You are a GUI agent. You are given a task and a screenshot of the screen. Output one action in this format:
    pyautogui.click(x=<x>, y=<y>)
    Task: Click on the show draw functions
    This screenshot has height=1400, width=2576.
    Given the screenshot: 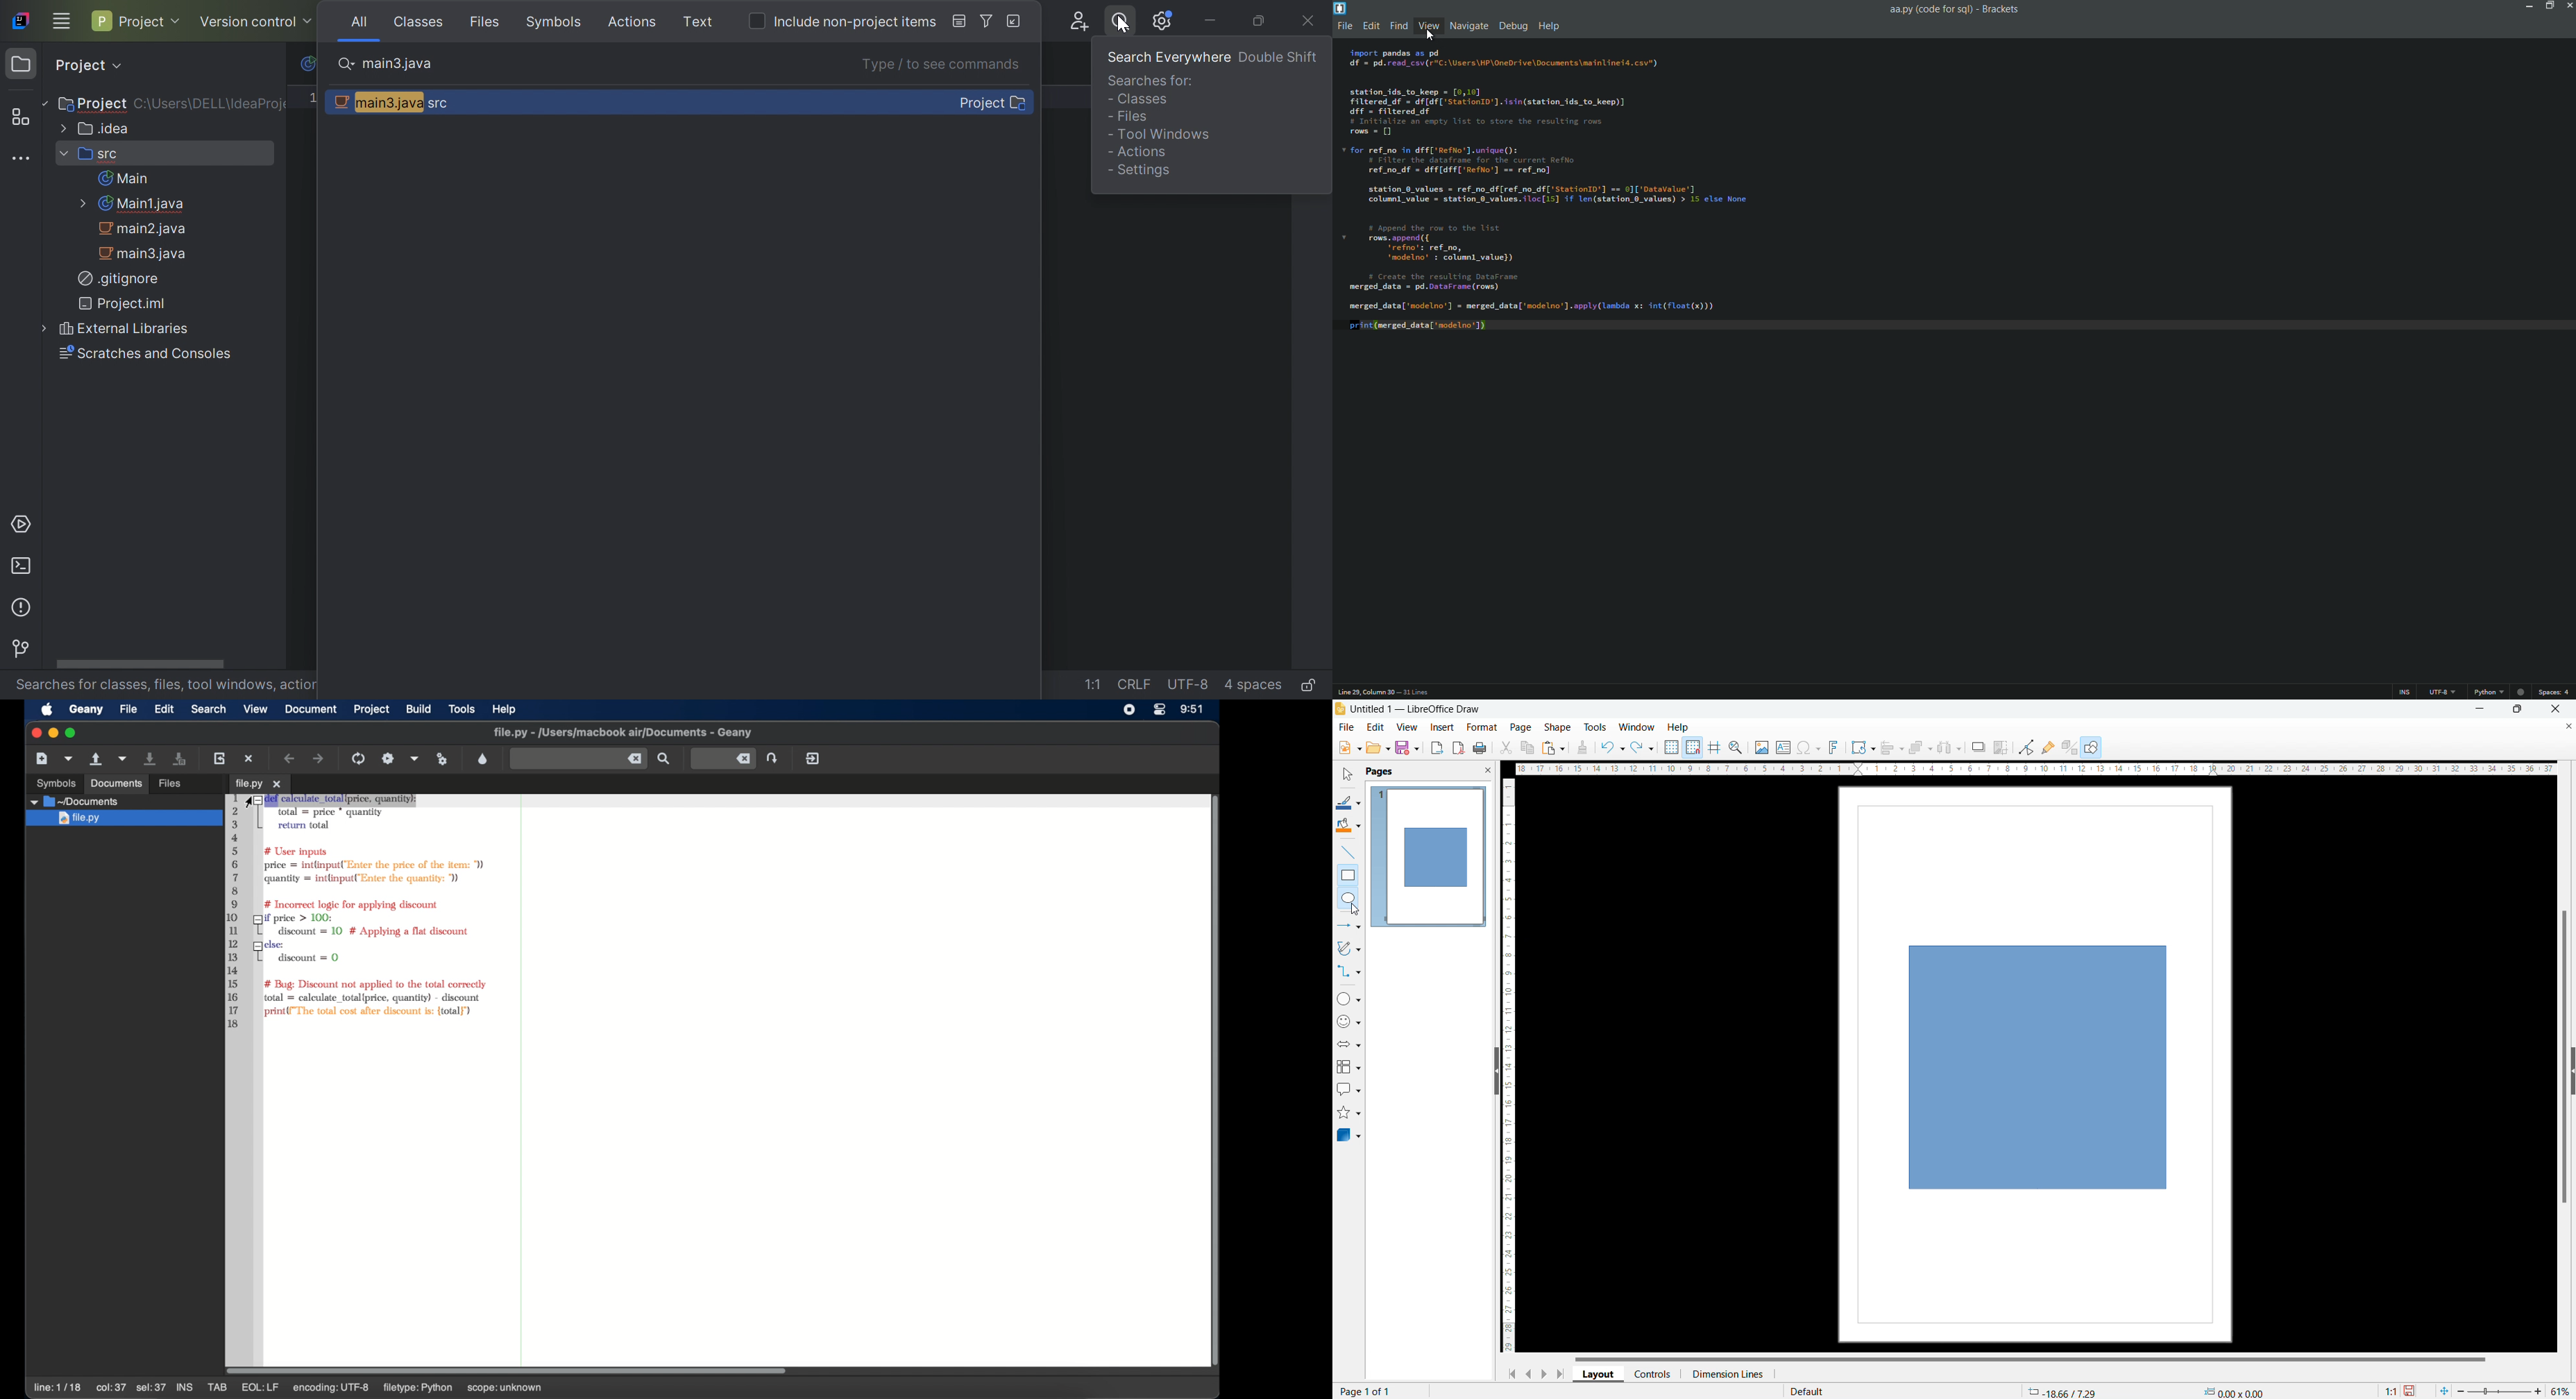 What is the action you would take?
    pyautogui.click(x=2092, y=748)
    